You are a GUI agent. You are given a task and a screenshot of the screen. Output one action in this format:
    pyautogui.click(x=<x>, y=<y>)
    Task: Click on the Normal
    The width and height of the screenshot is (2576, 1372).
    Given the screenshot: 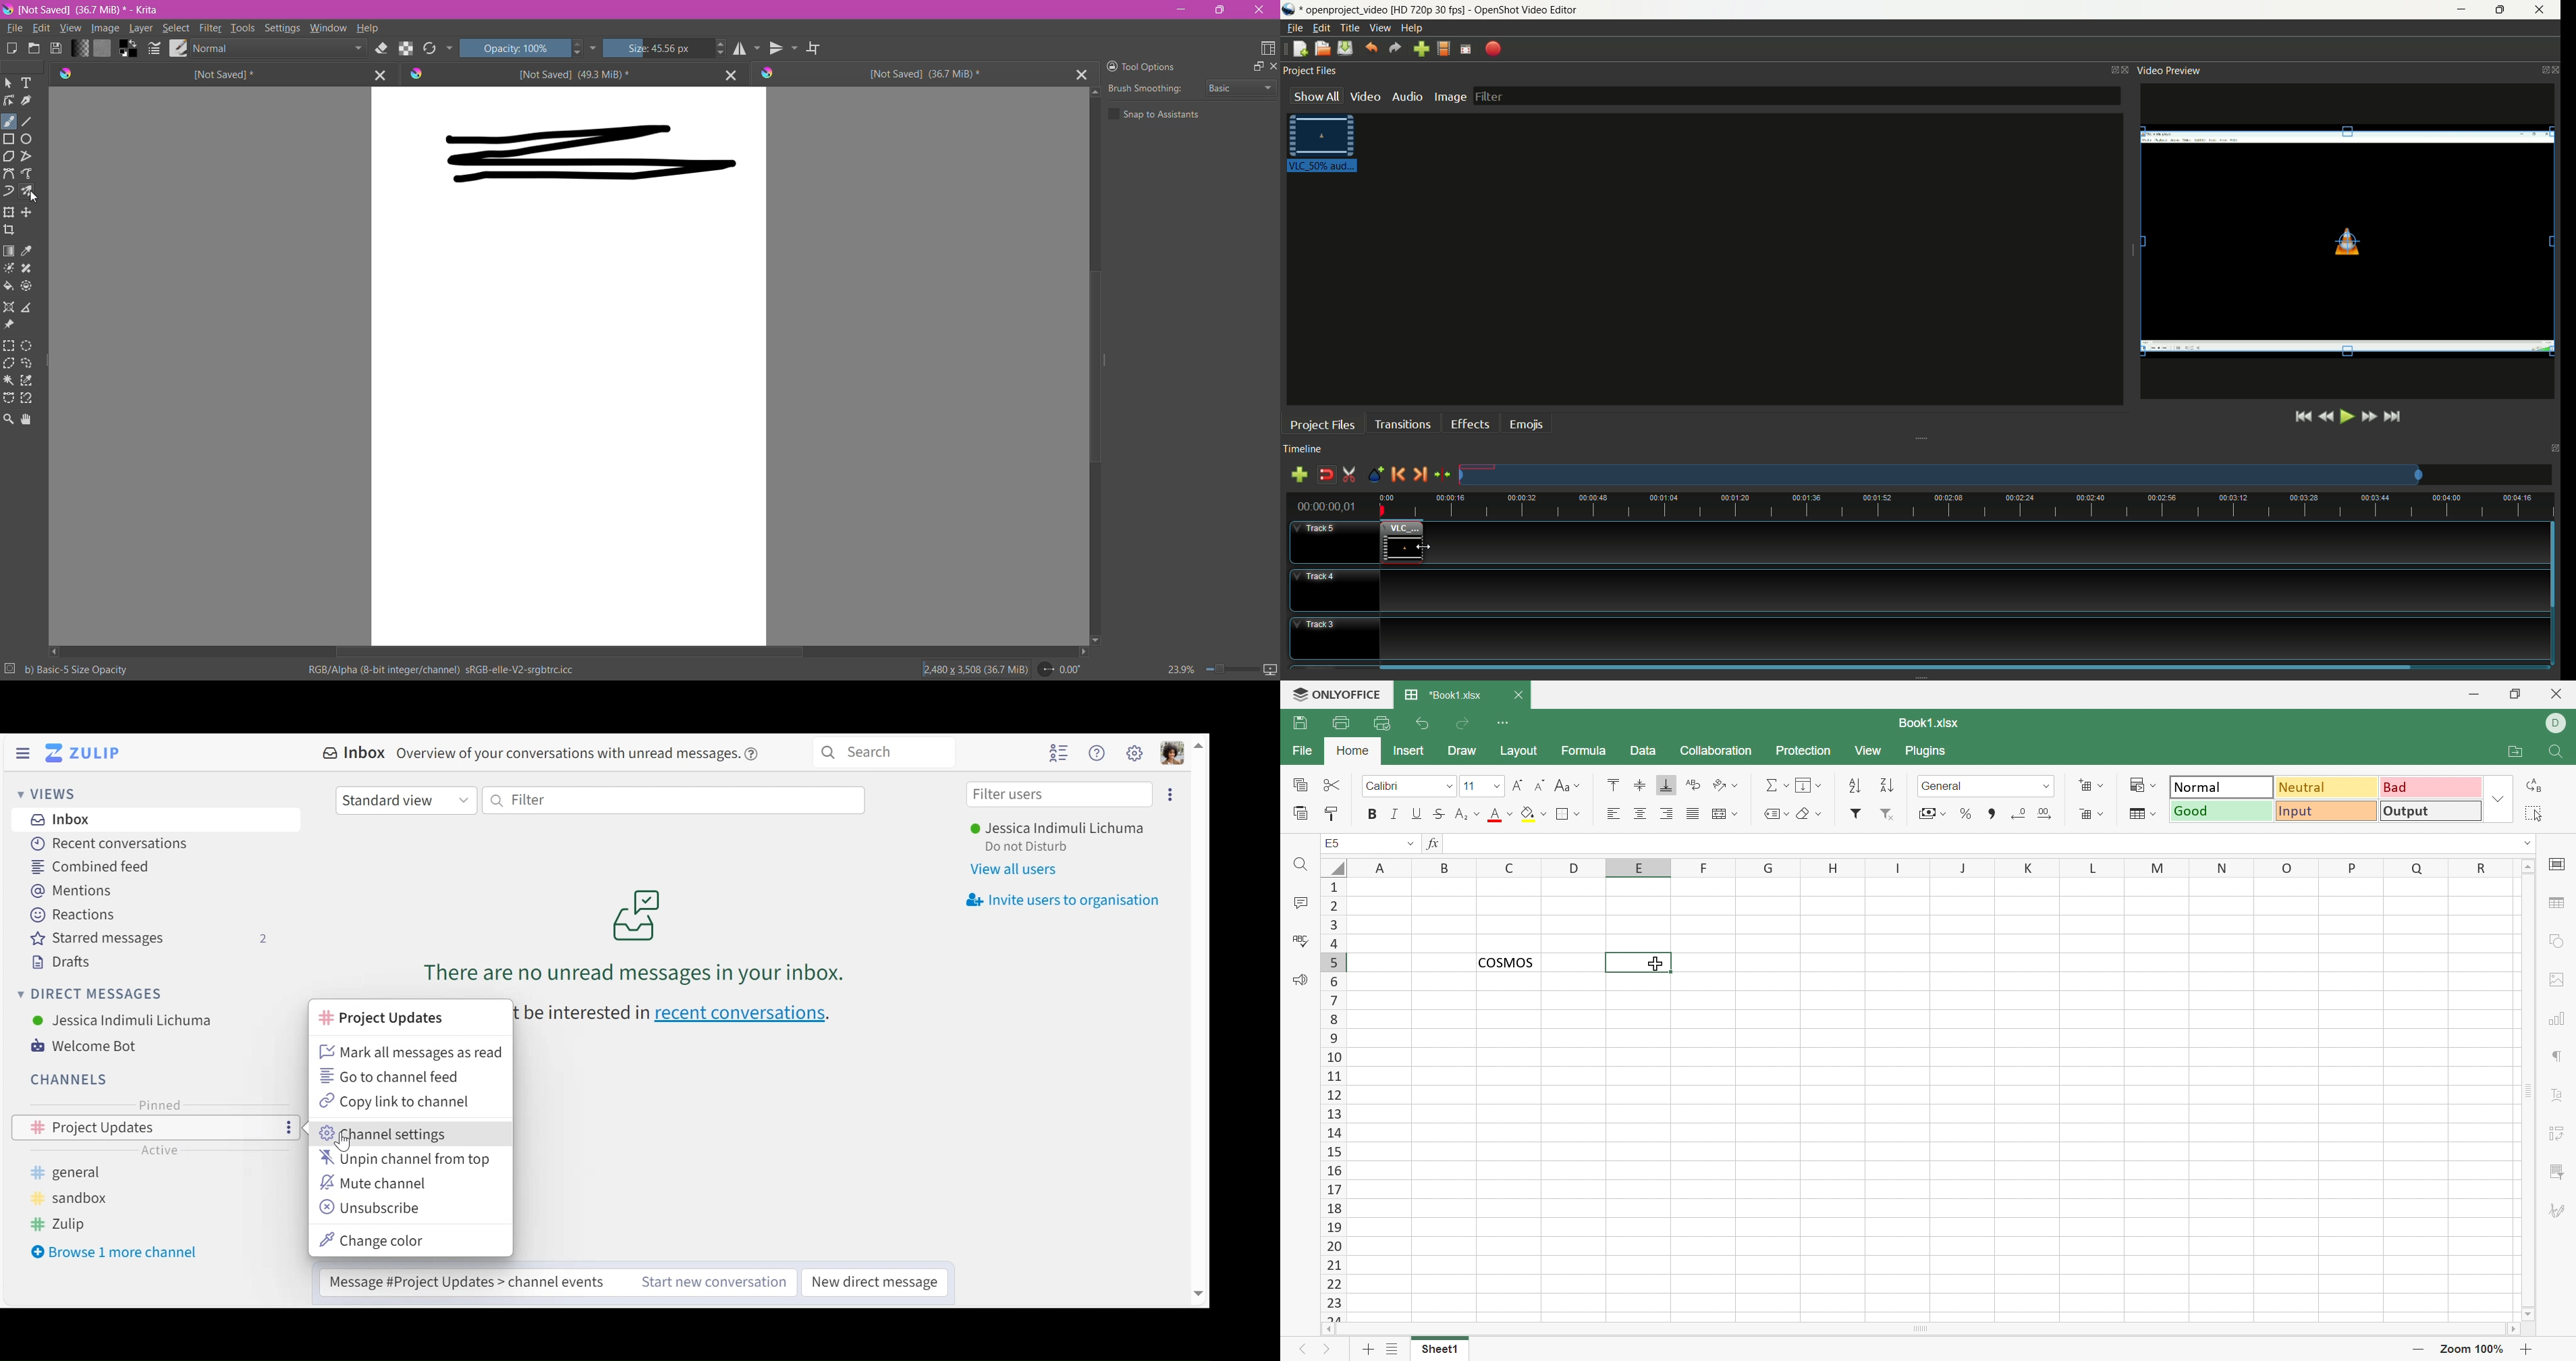 What is the action you would take?
    pyautogui.click(x=2222, y=786)
    